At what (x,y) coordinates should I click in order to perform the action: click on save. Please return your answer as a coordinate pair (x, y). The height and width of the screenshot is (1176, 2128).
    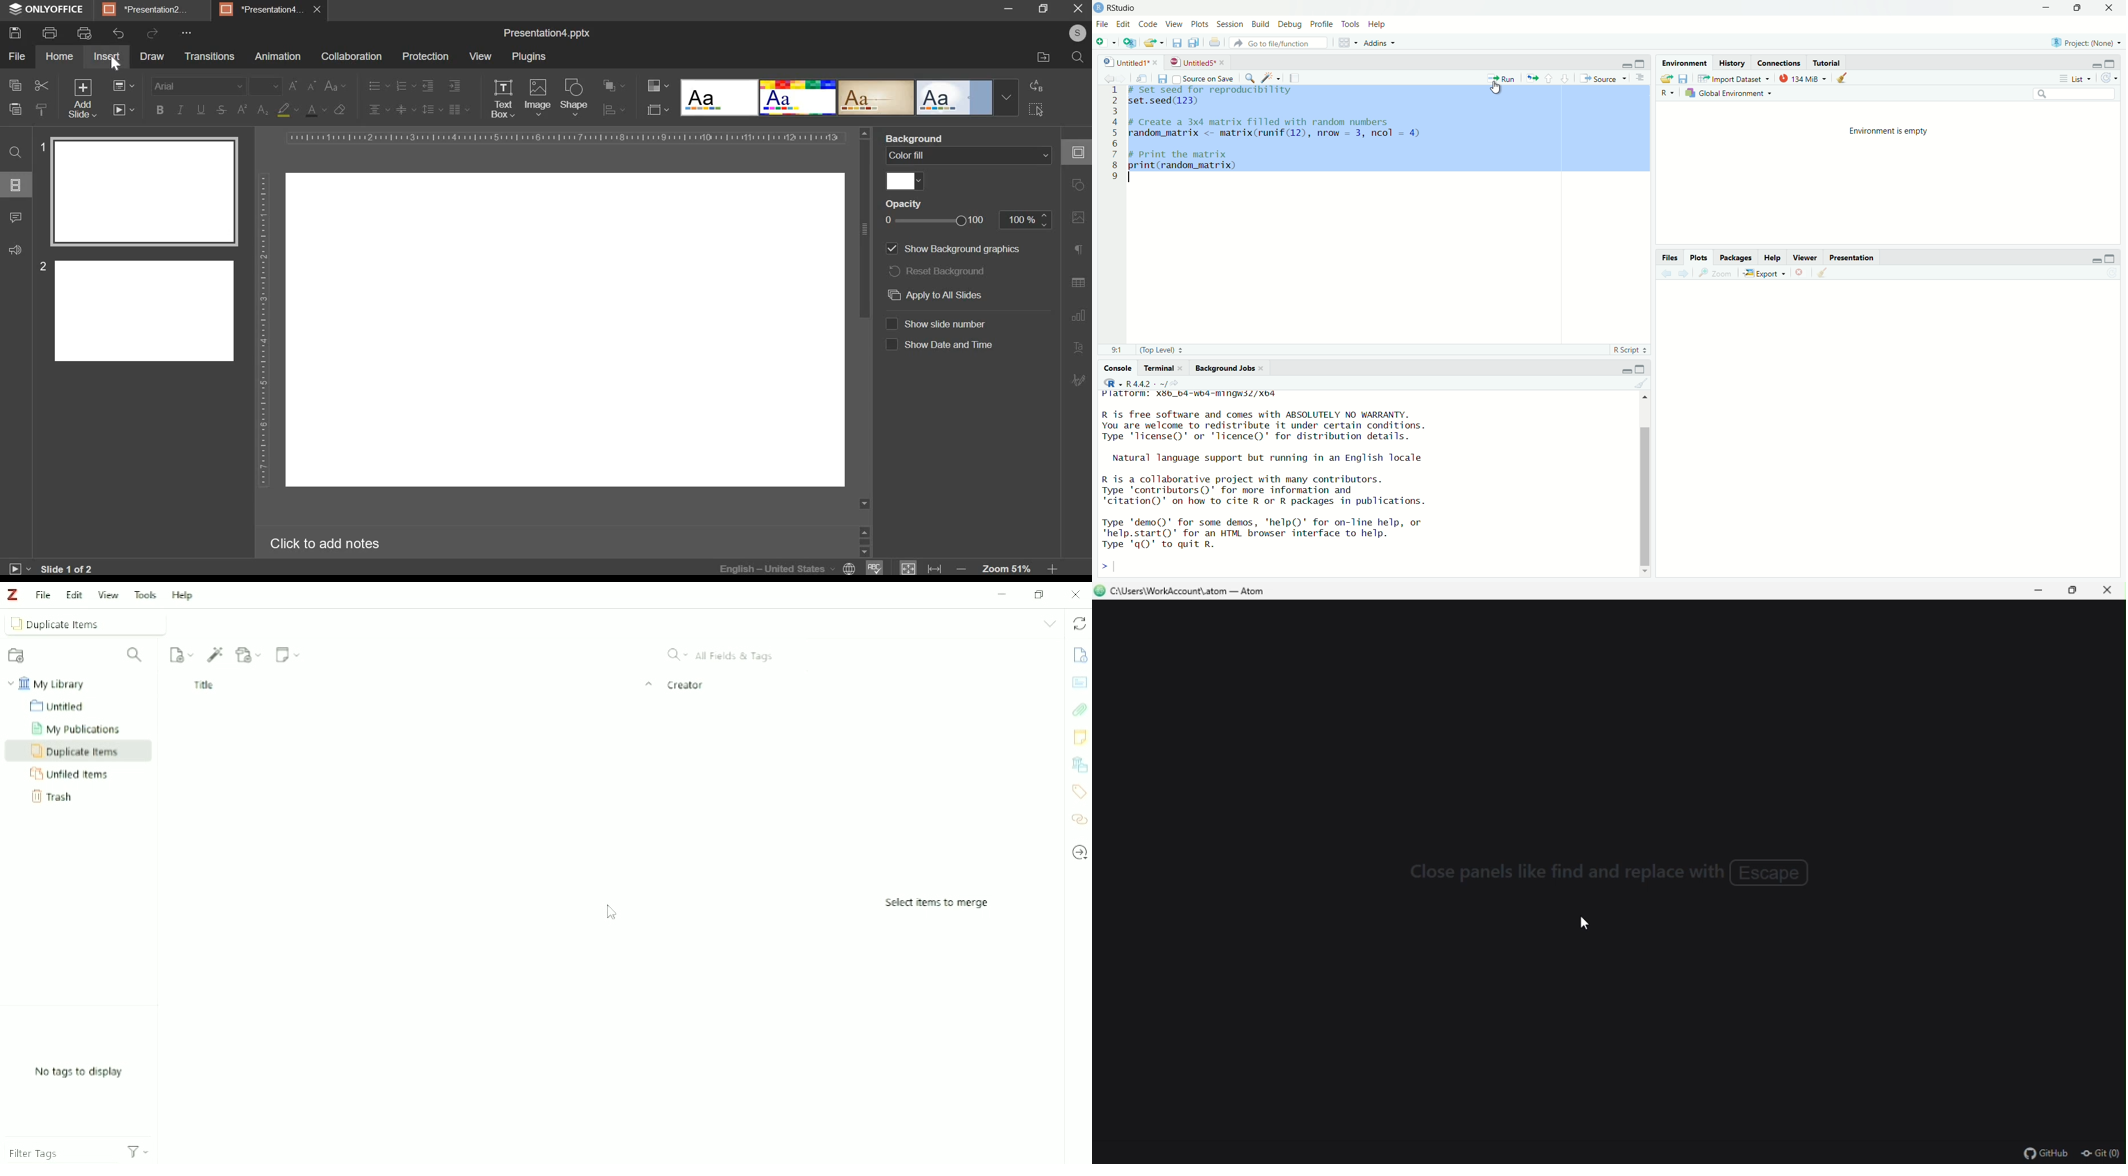
    Looking at the image, I should click on (1684, 80).